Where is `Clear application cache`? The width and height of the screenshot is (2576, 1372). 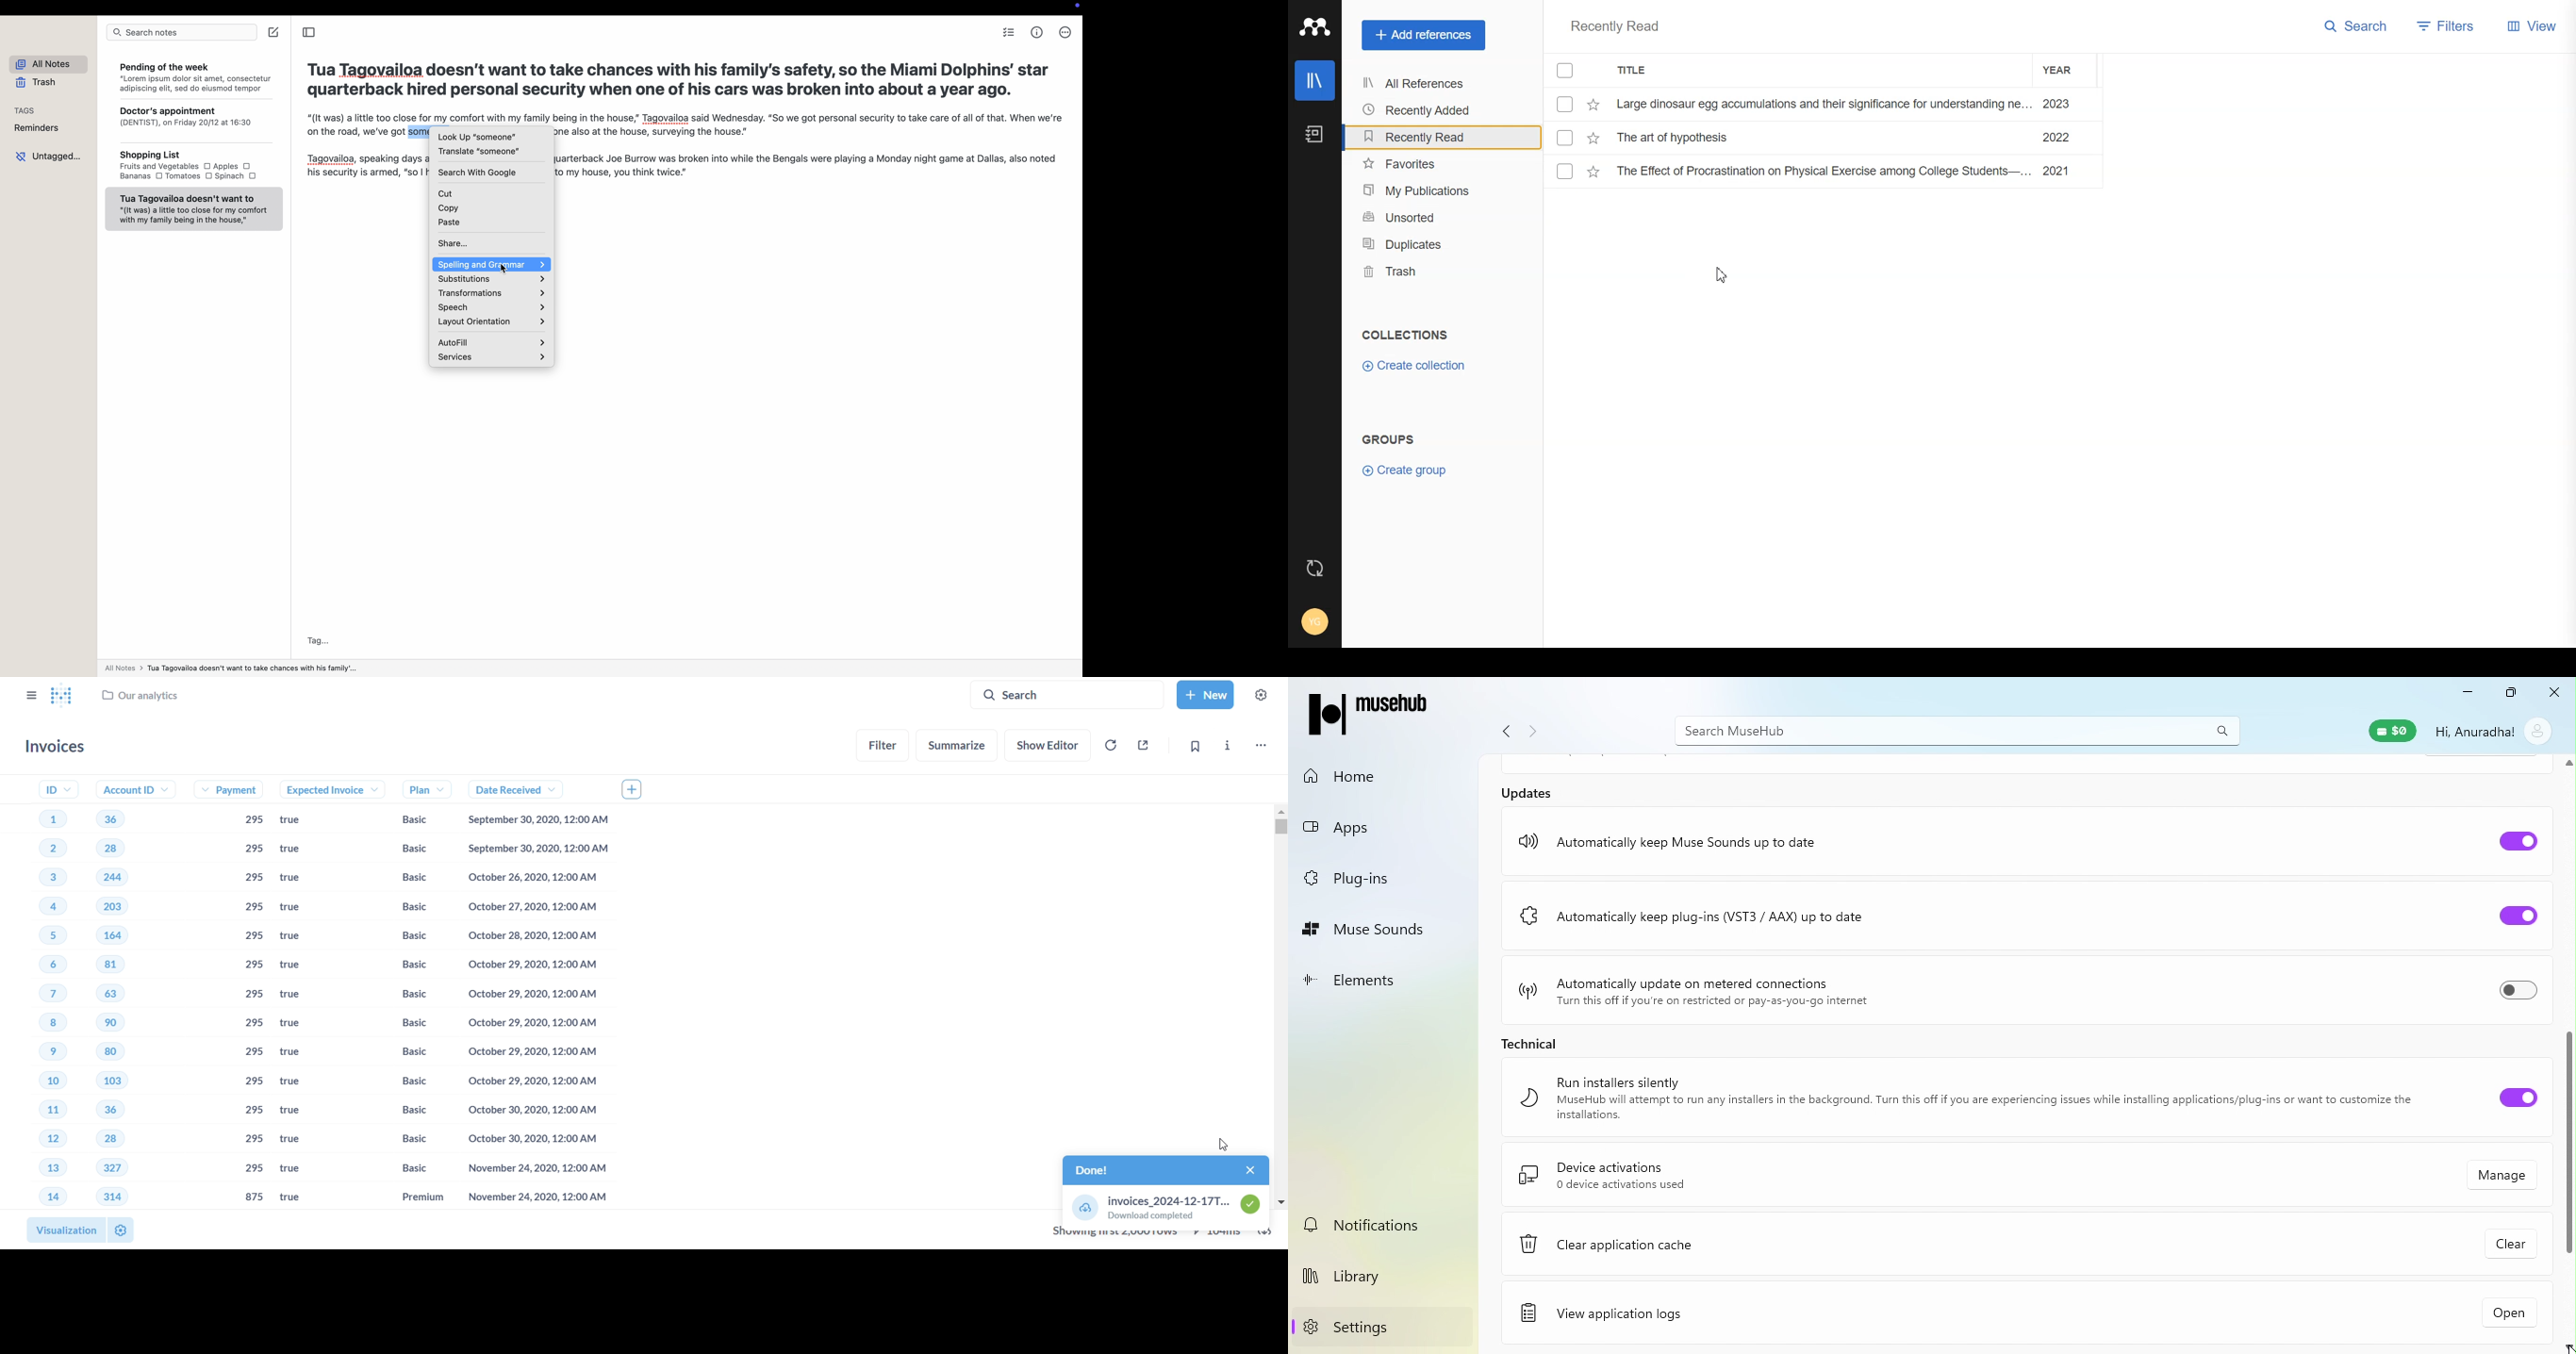 Clear application cache is located at coordinates (1724, 1249).